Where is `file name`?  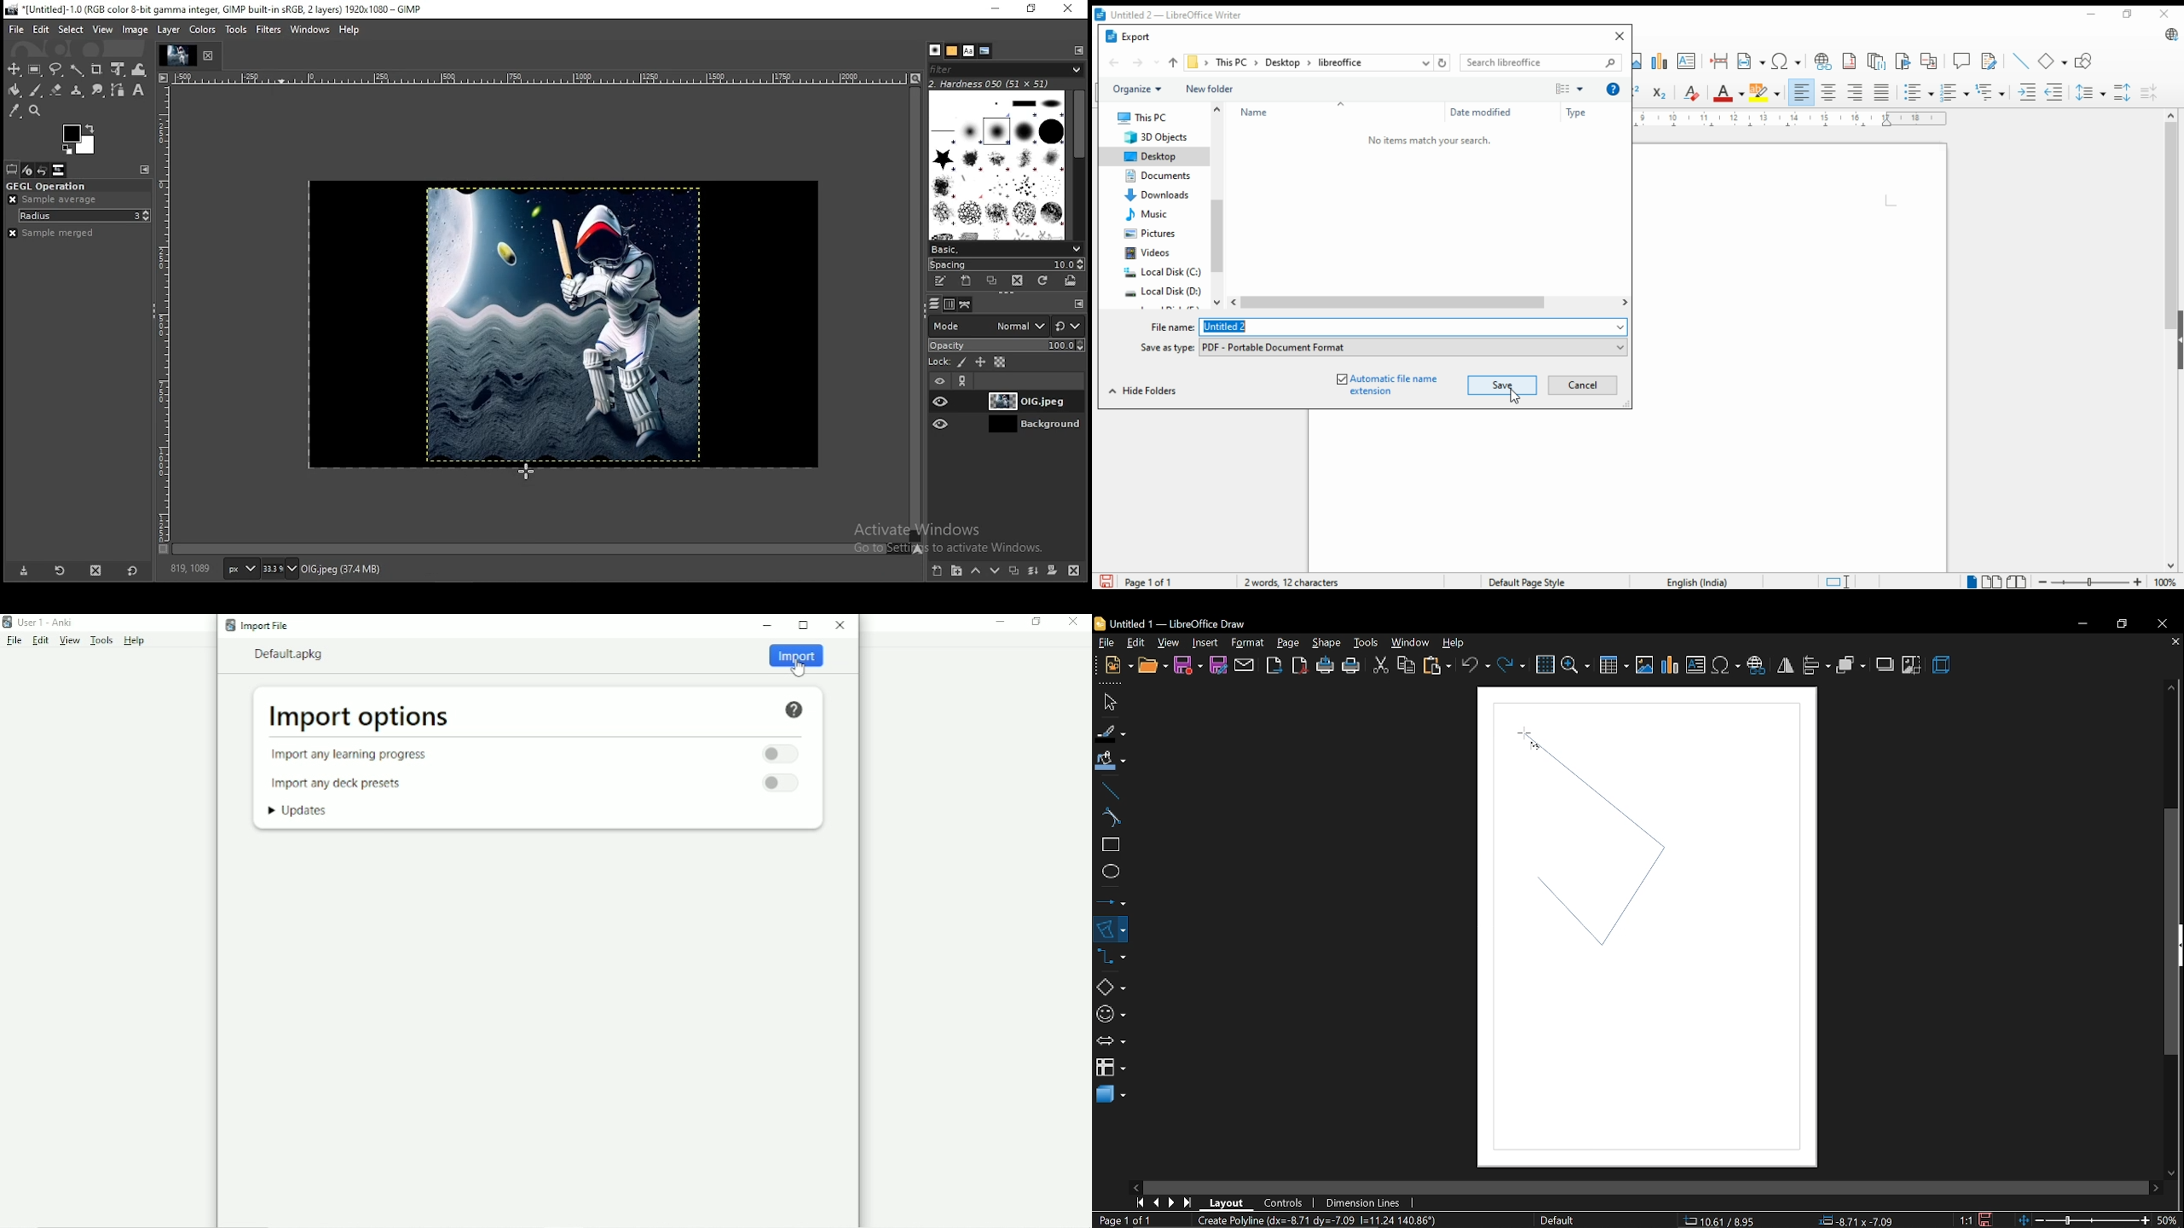
file name is located at coordinates (1174, 328).